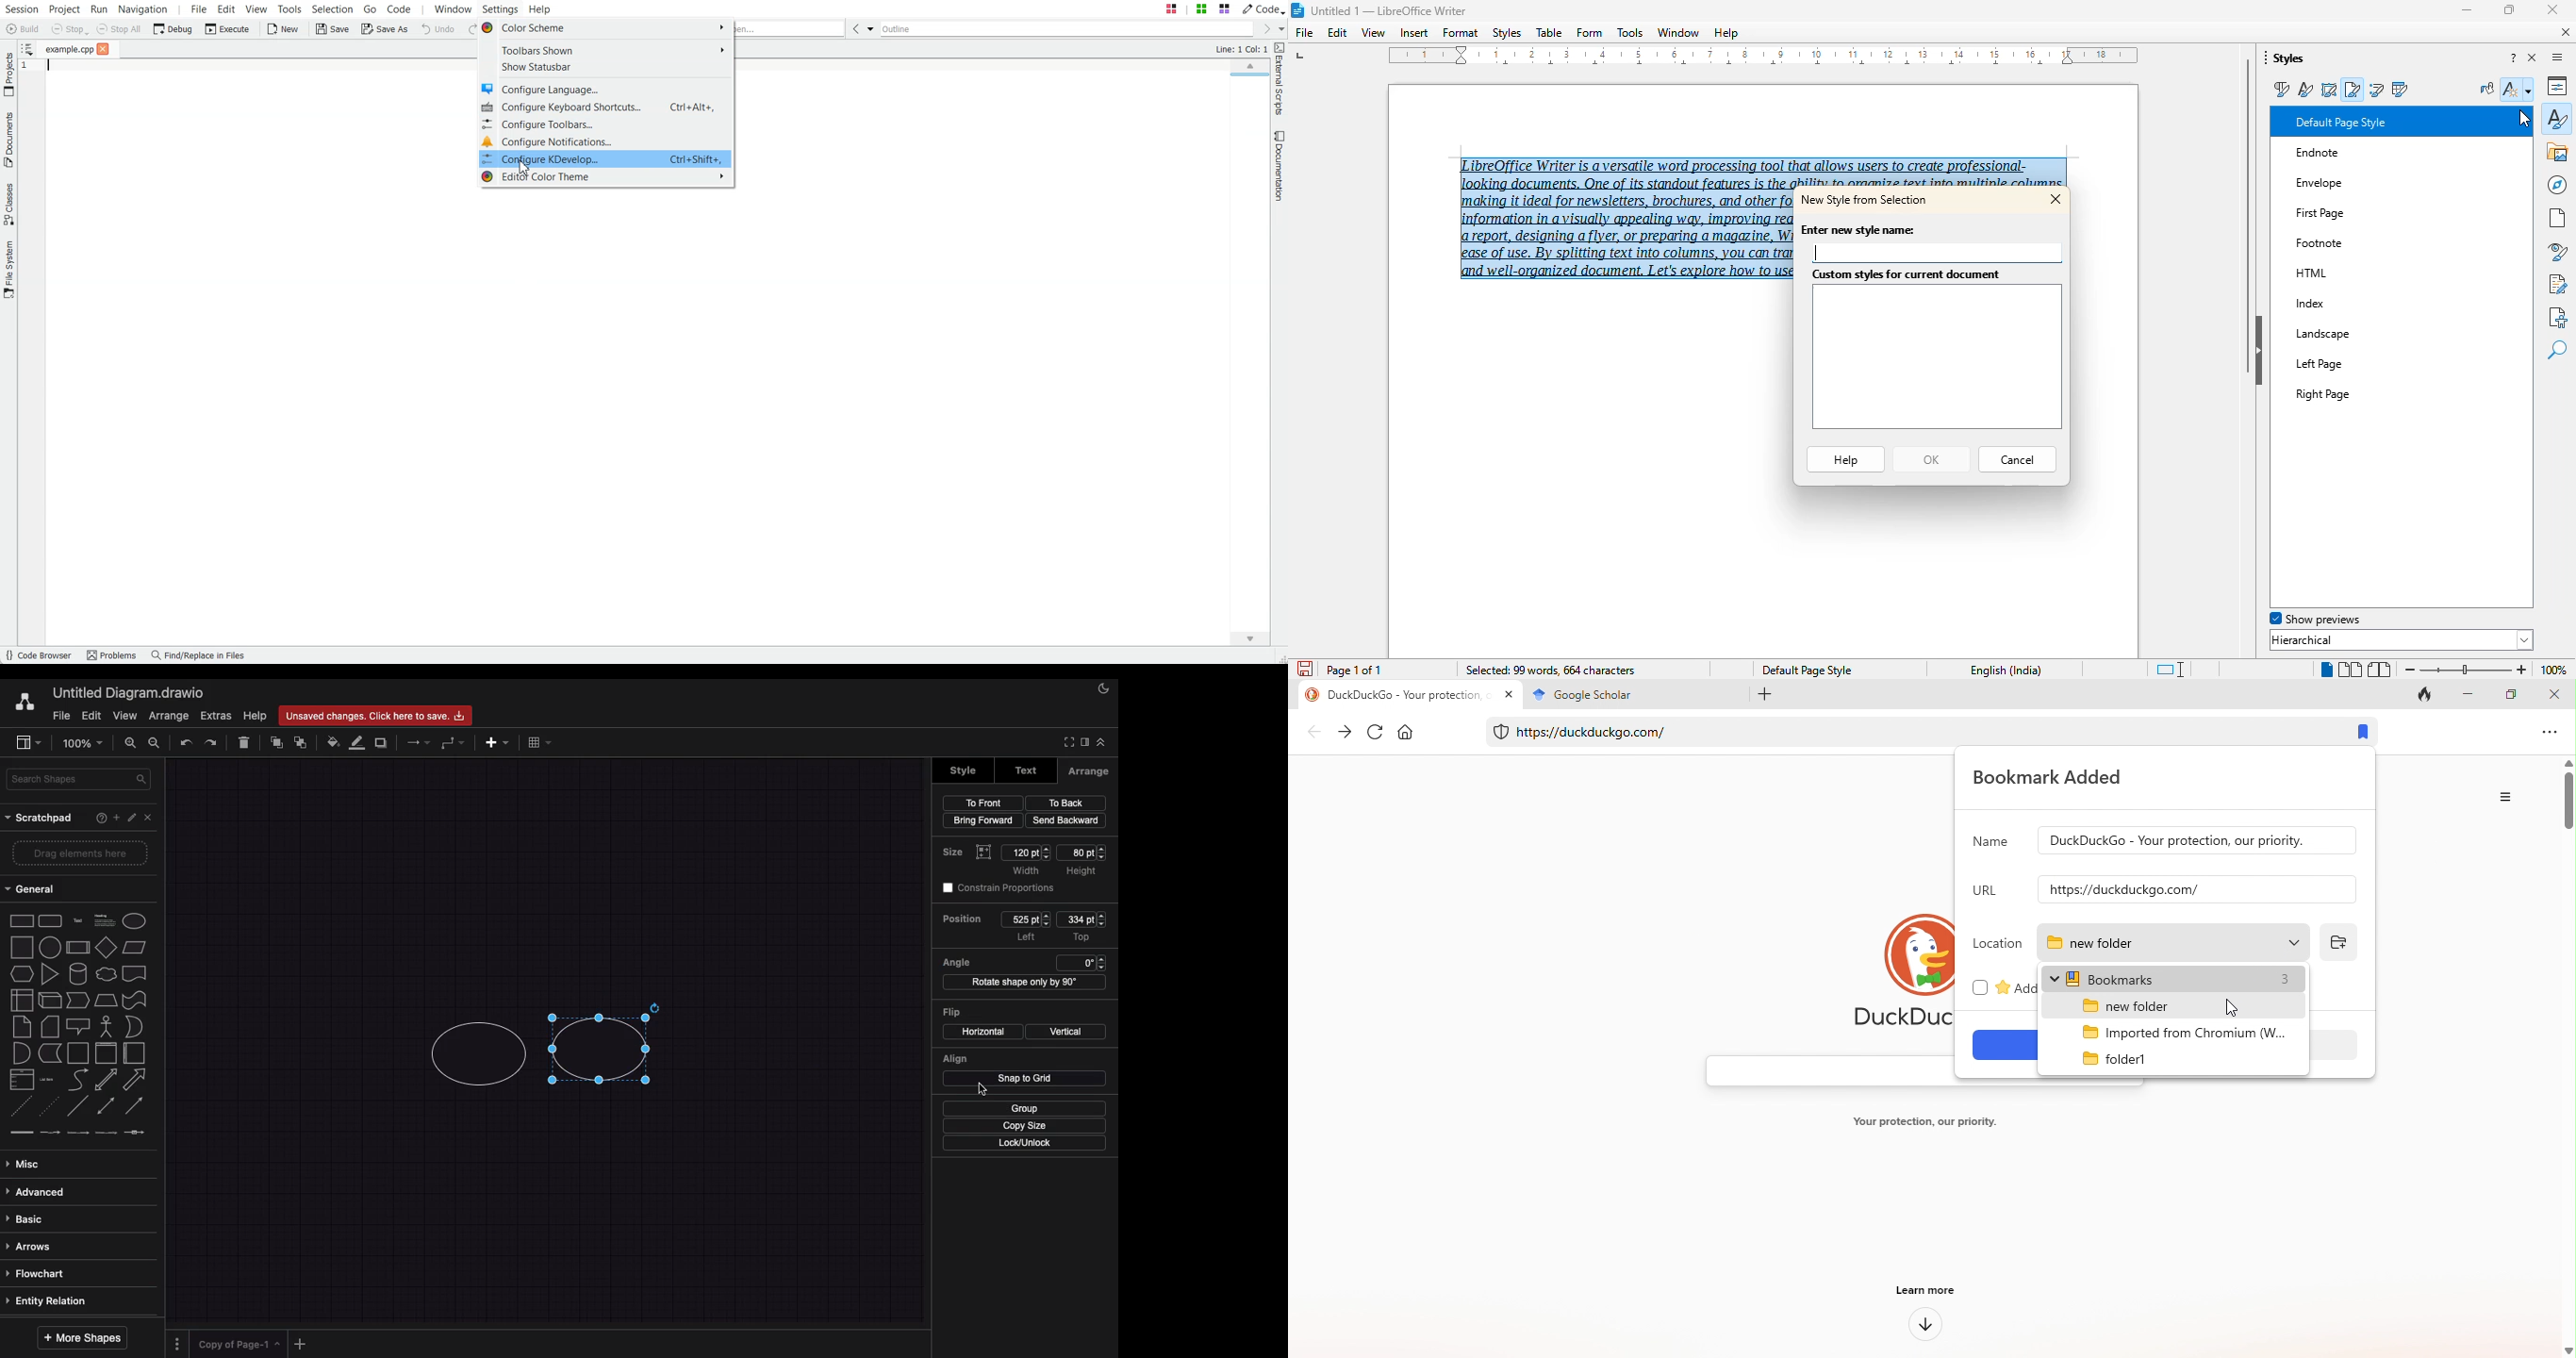  I want to click on help about this sidebar deck, so click(2514, 58).